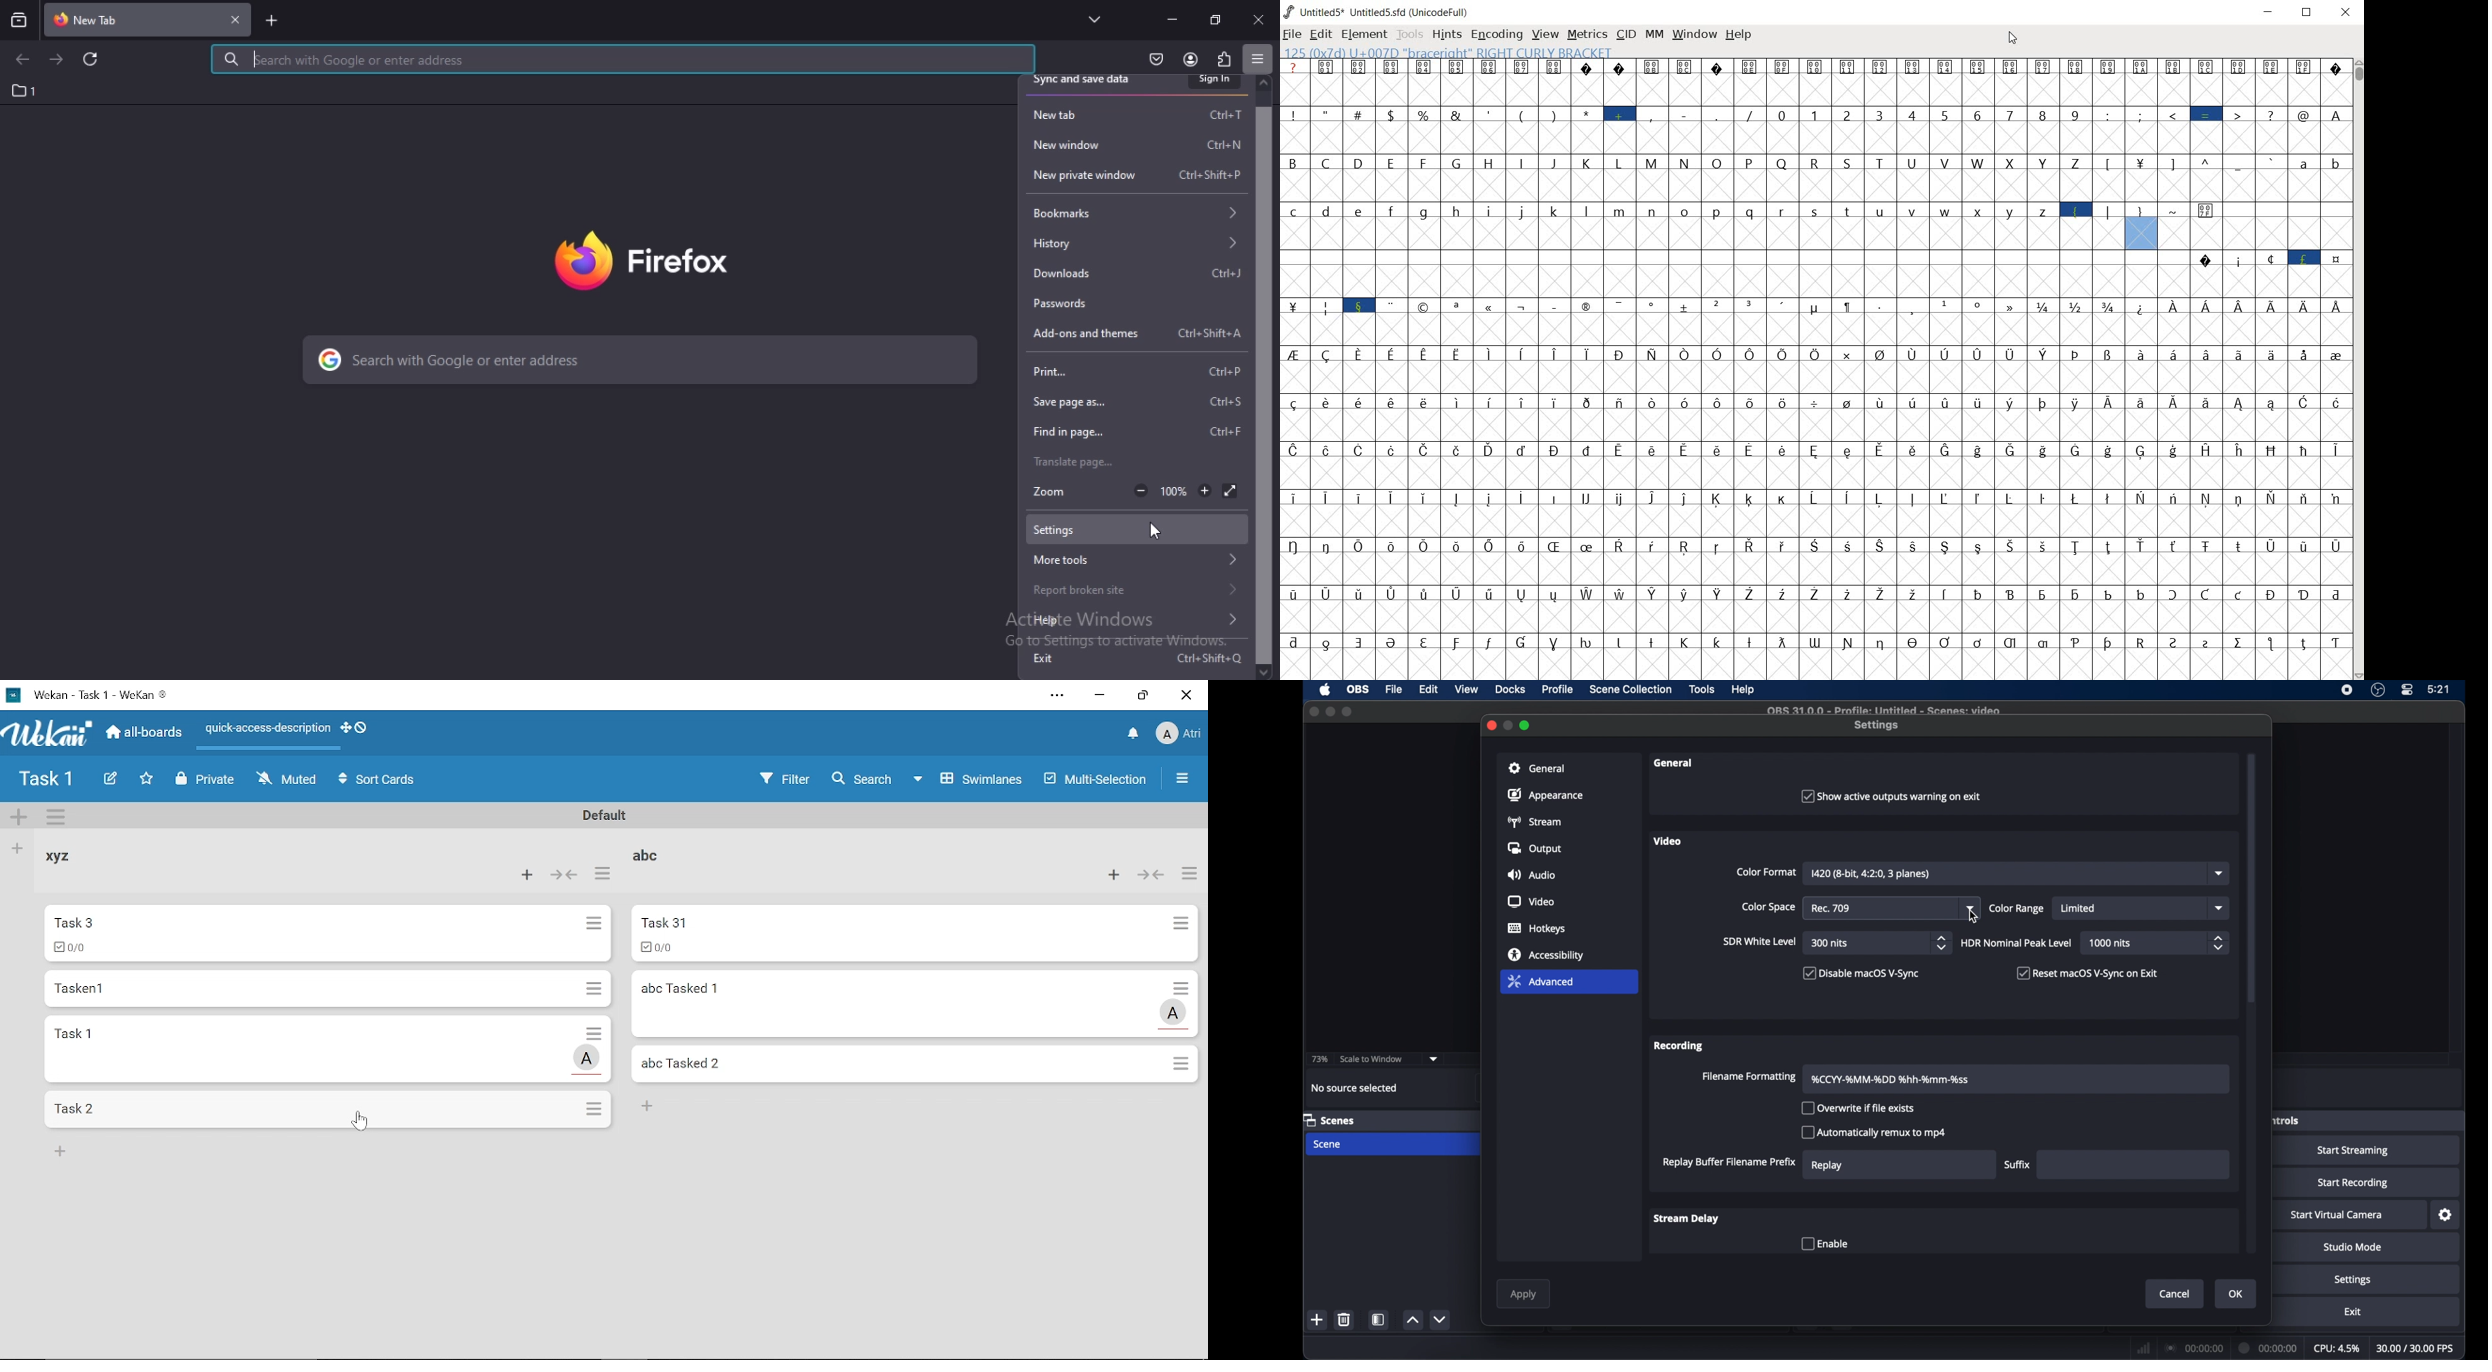 Image resolution: width=2492 pixels, height=1372 pixels. Describe the element at coordinates (2348, 689) in the screenshot. I see `screen recorder` at that location.